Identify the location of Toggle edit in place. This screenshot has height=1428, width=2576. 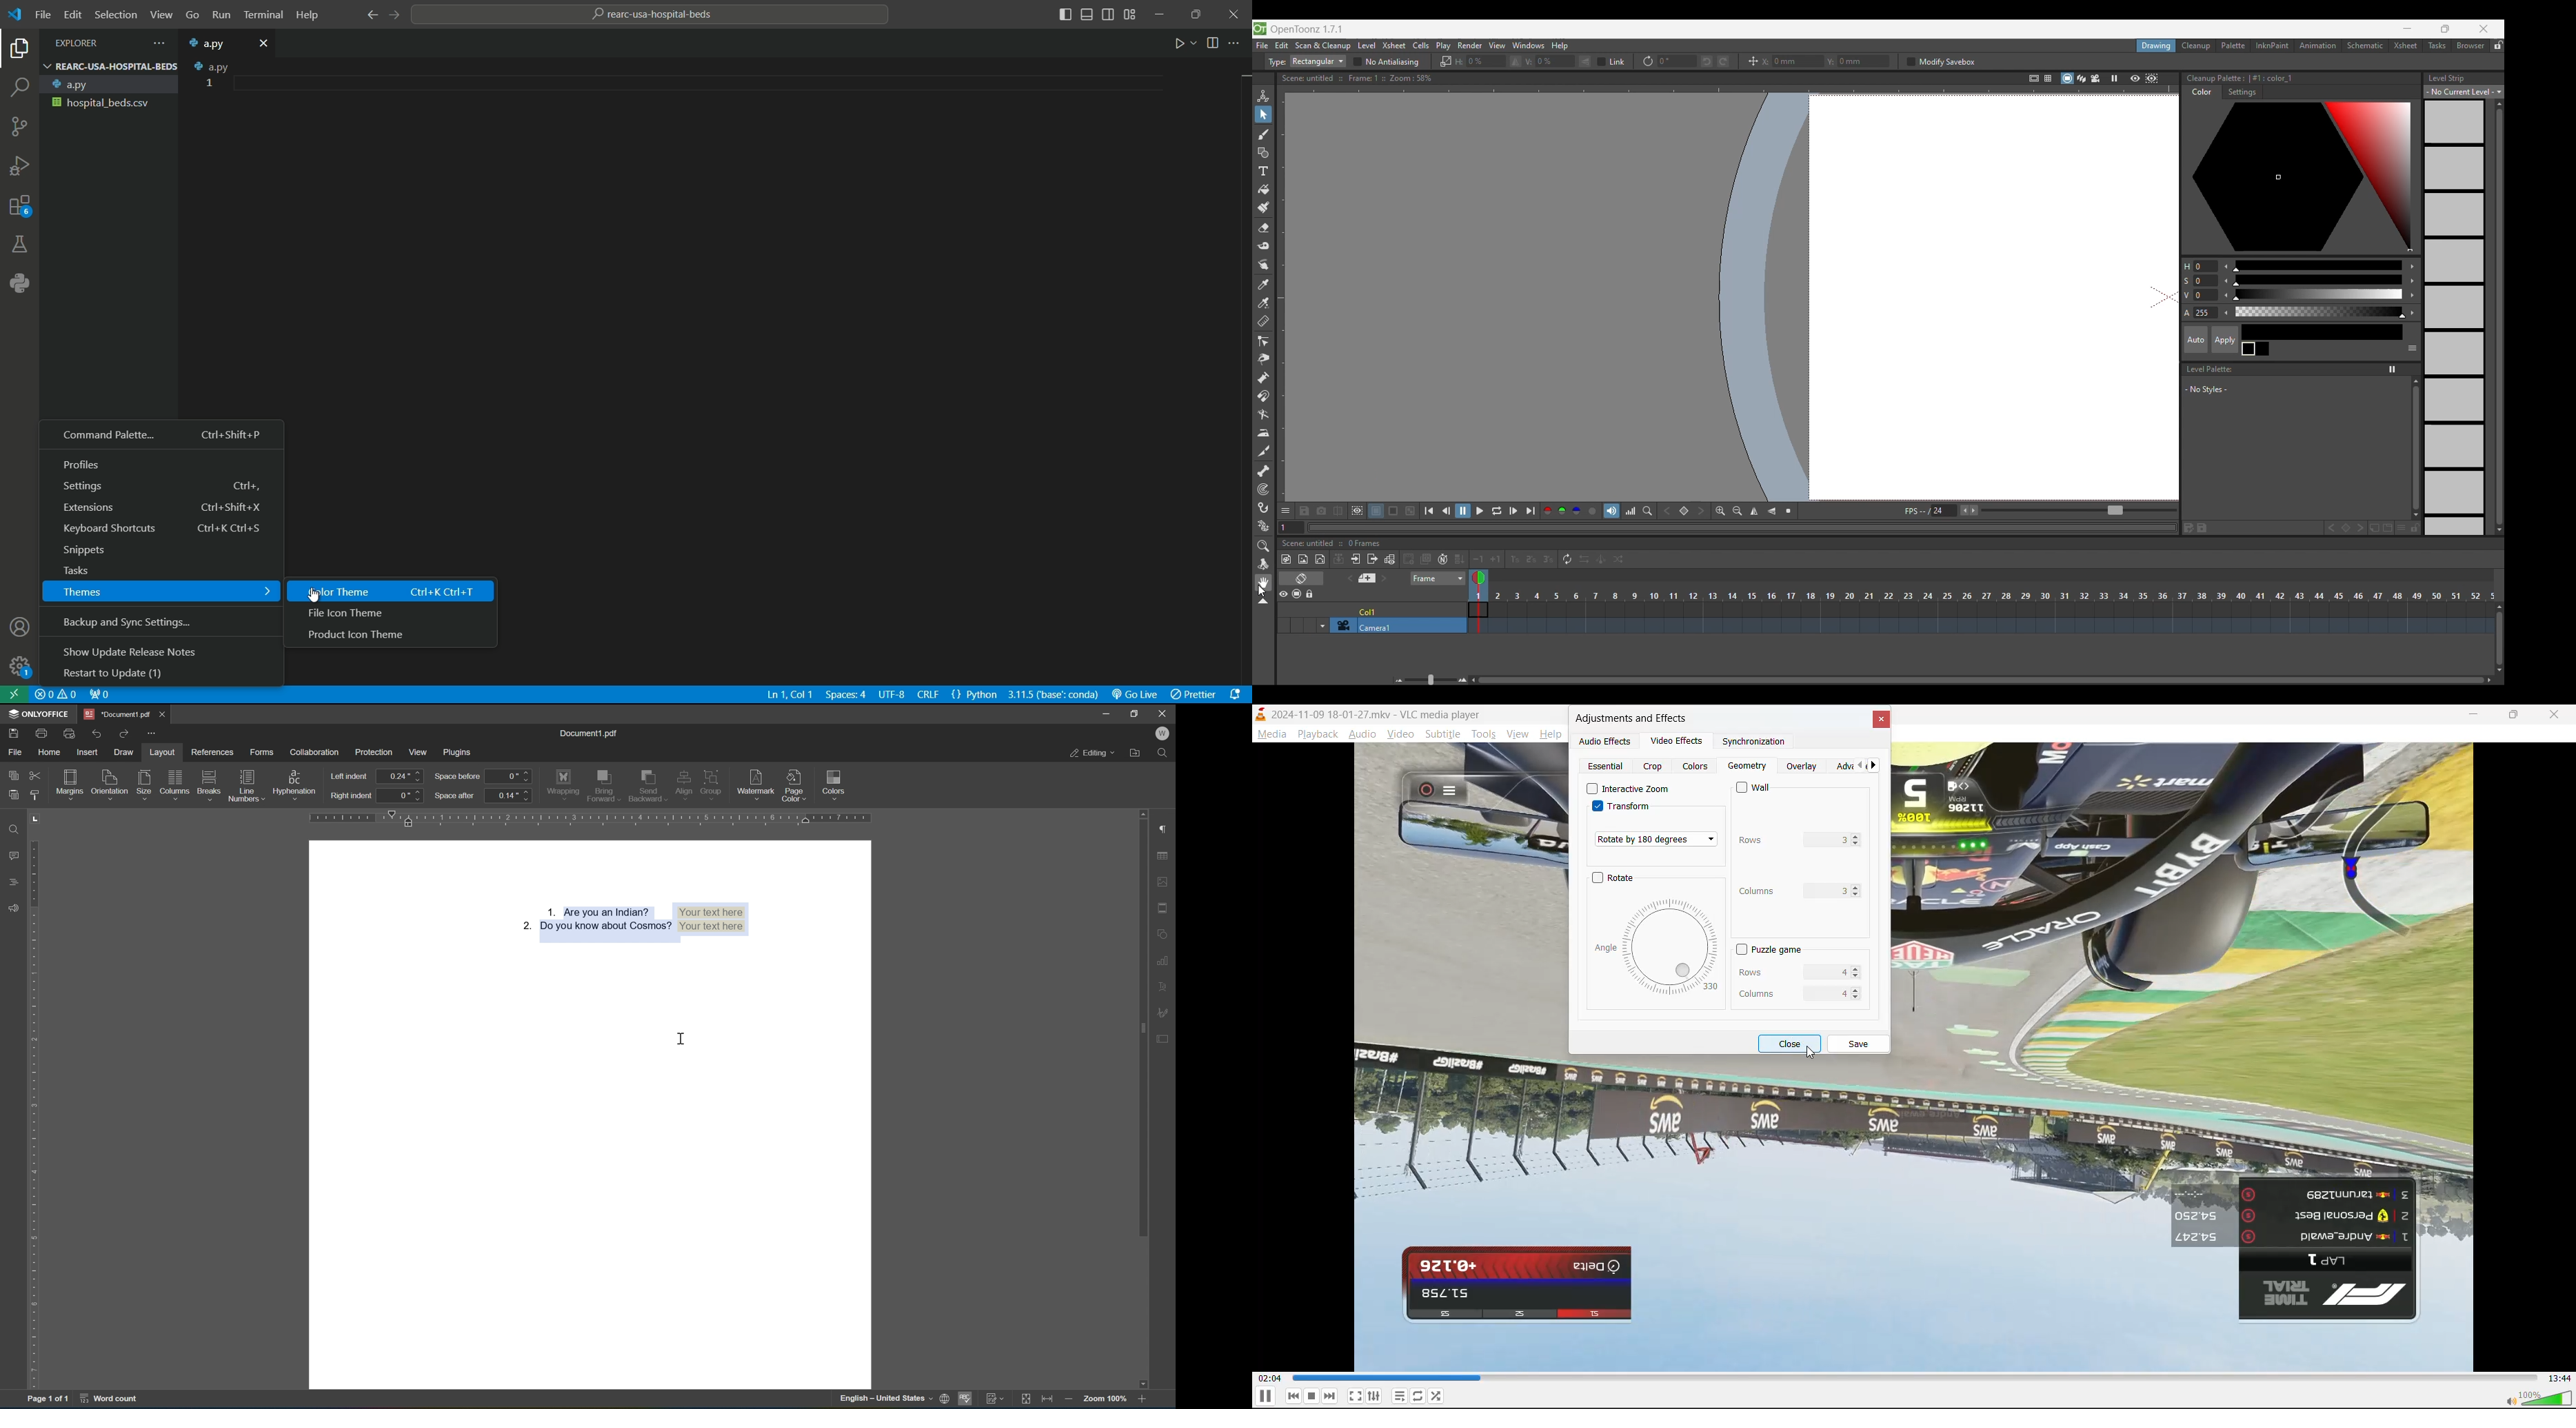
(1390, 559).